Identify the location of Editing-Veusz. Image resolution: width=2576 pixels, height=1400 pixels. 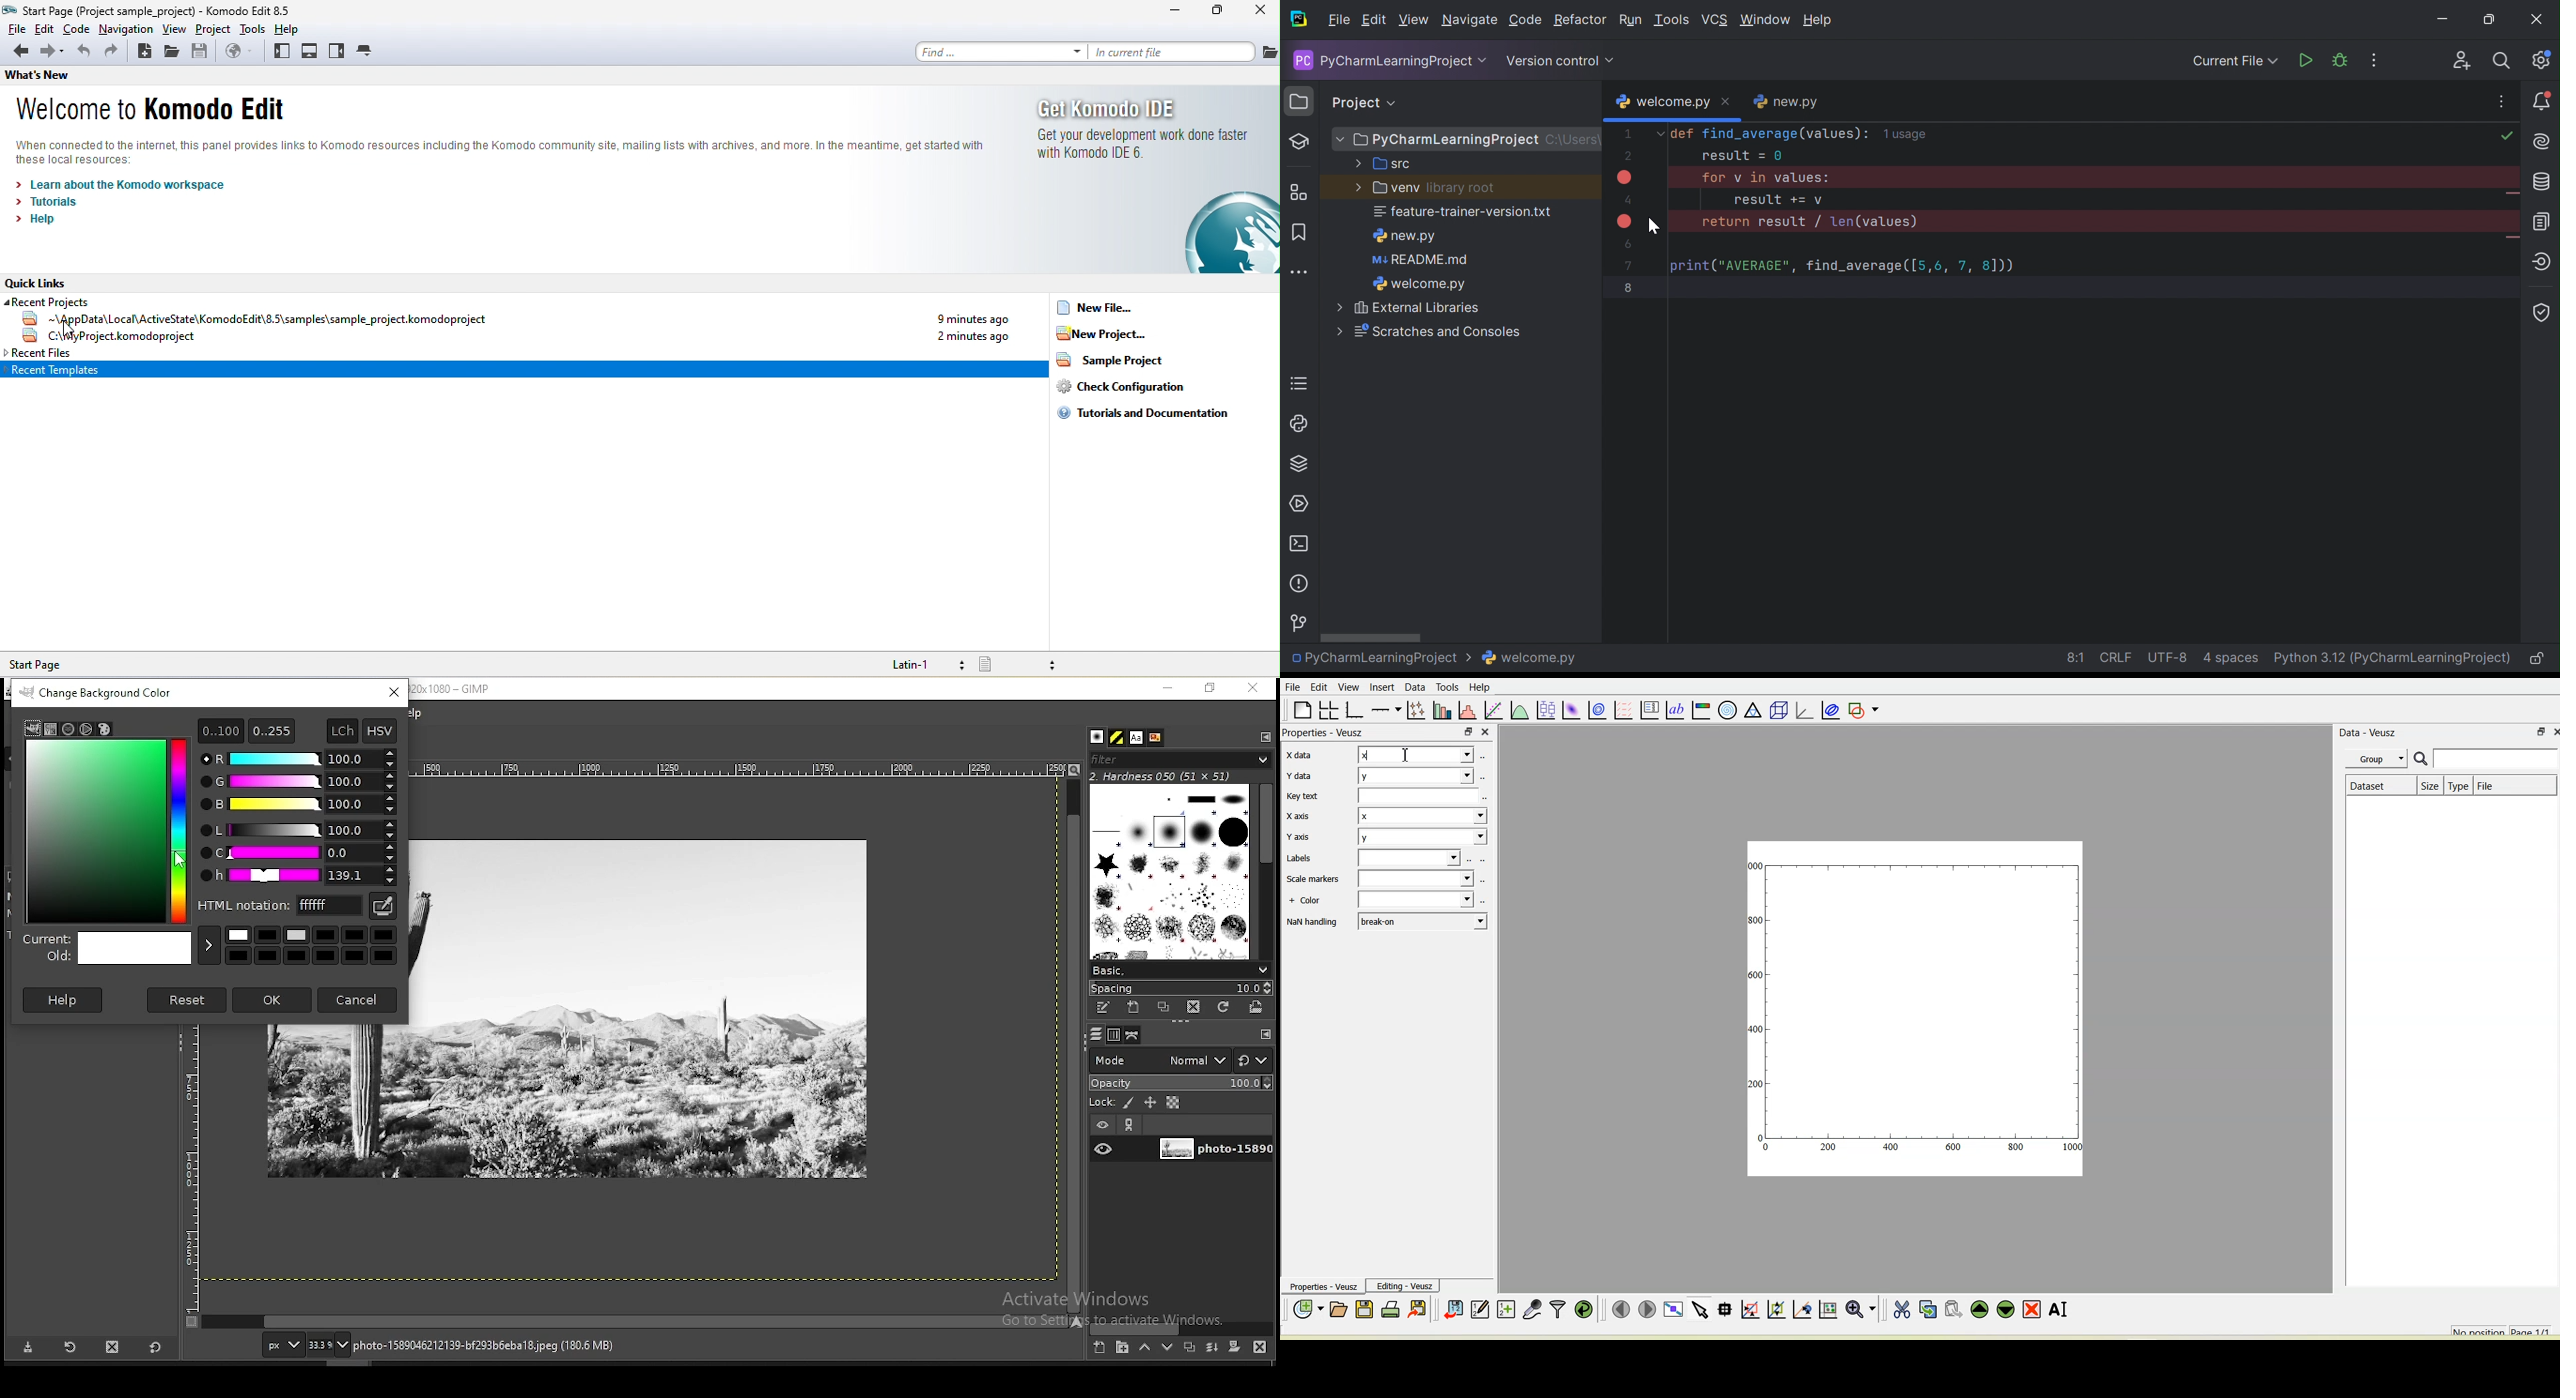
(1403, 1286).